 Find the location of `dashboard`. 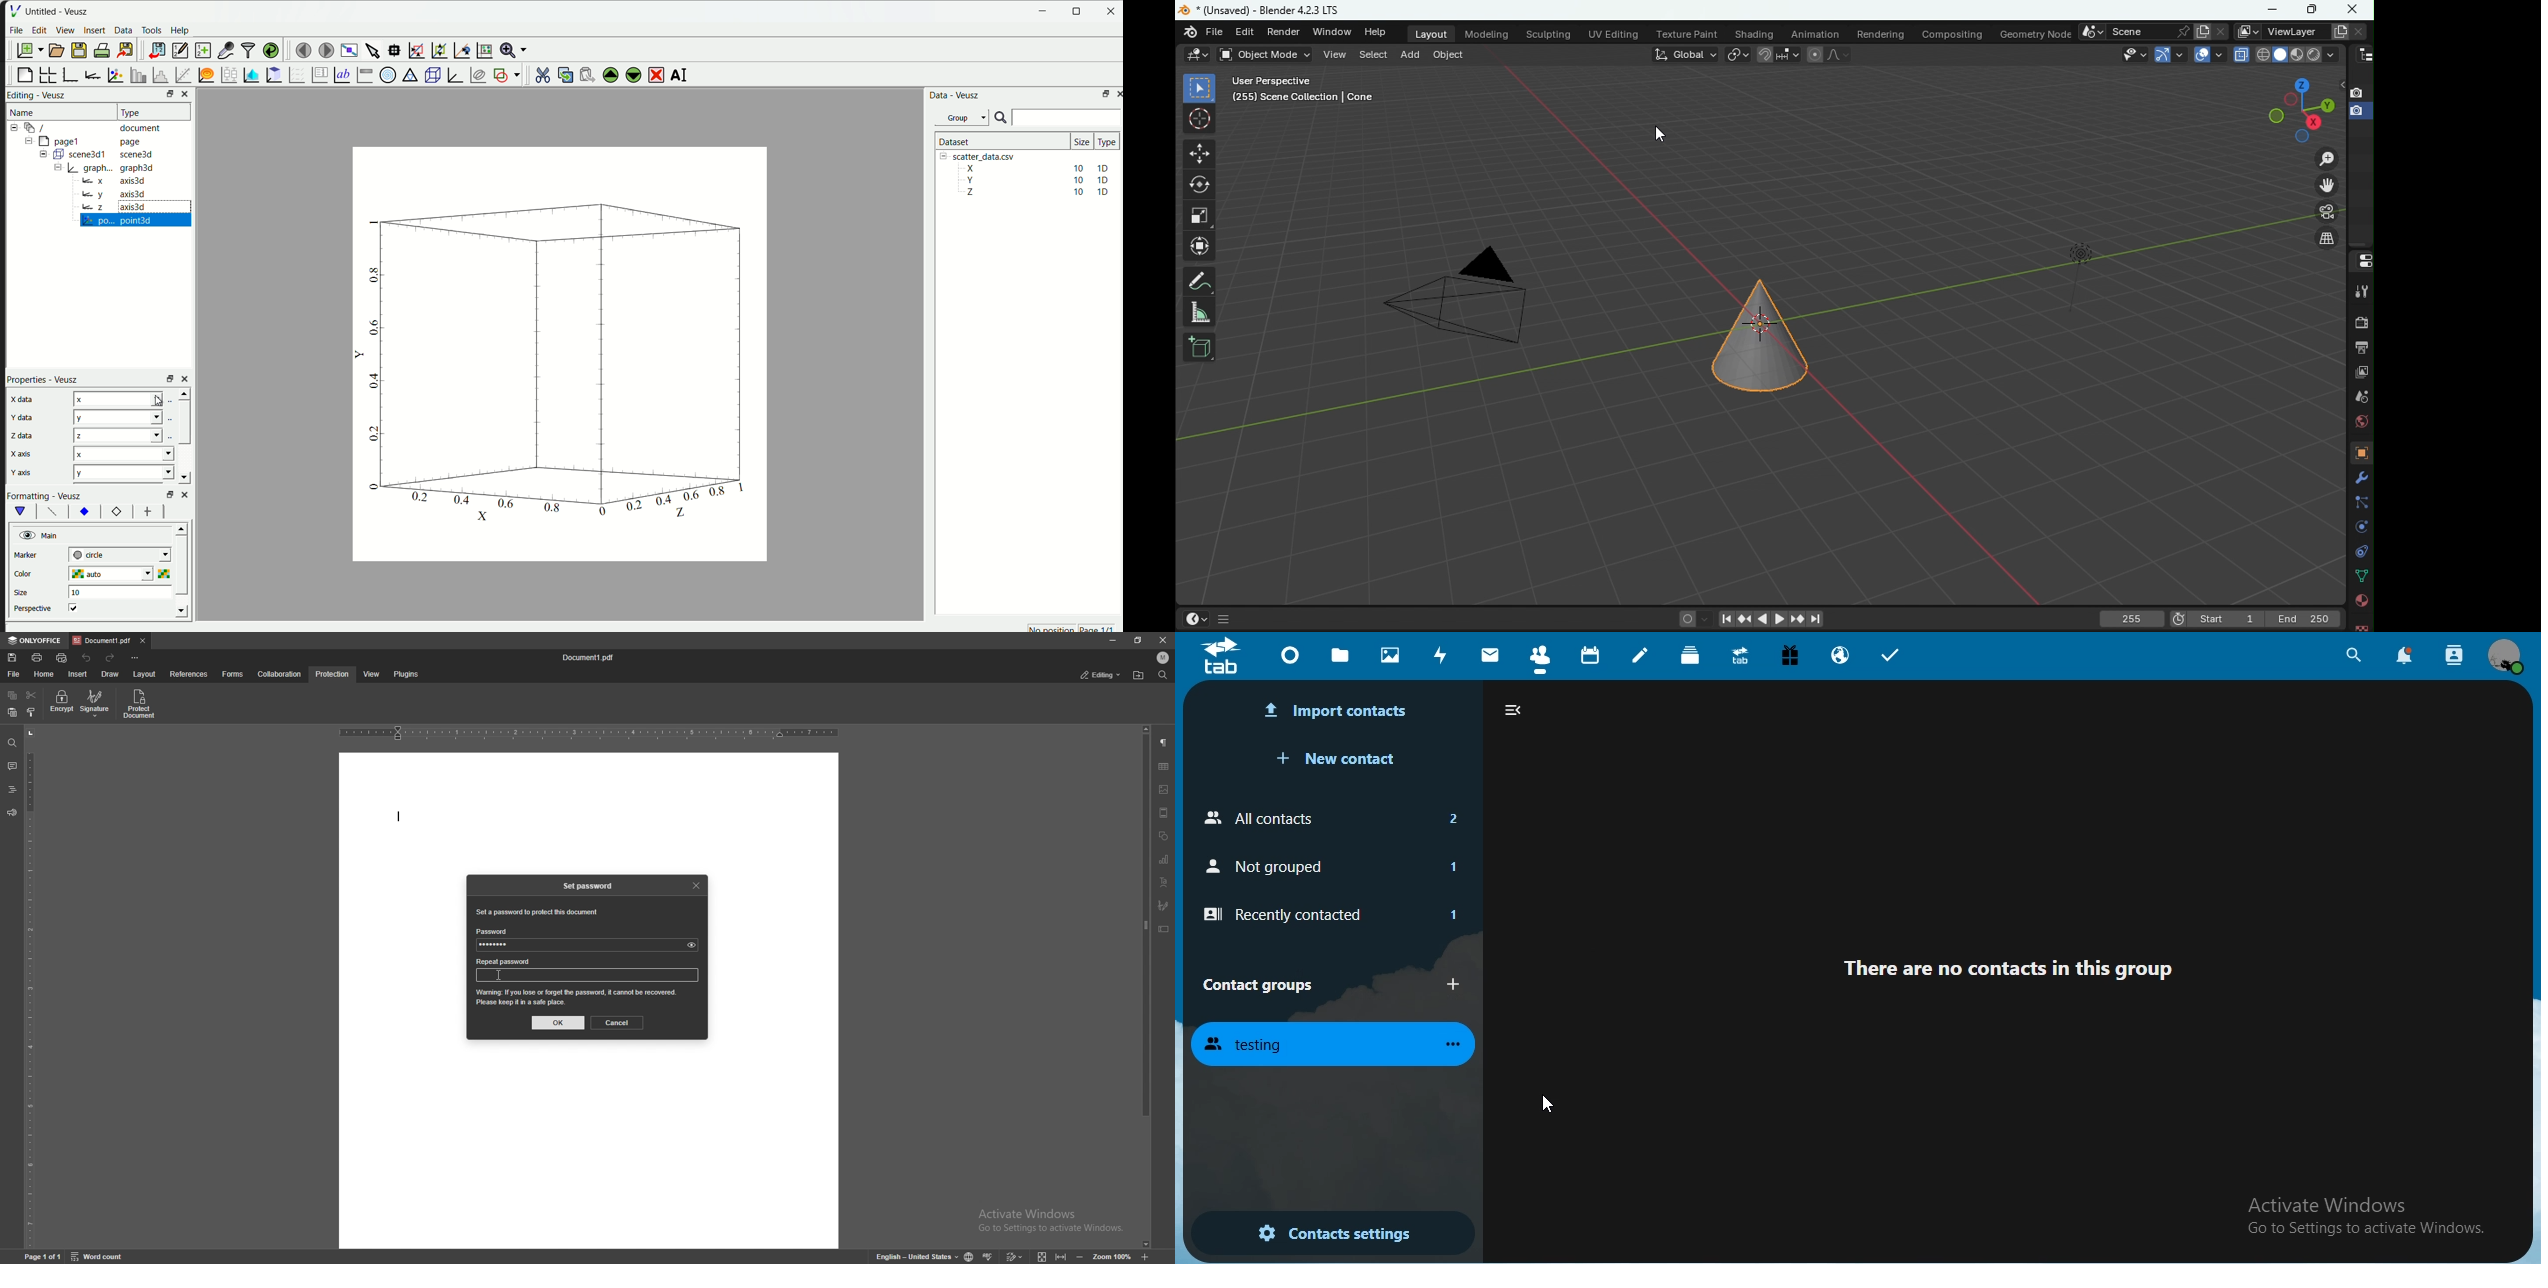

dashboard is located at coordinates (1293, 660).